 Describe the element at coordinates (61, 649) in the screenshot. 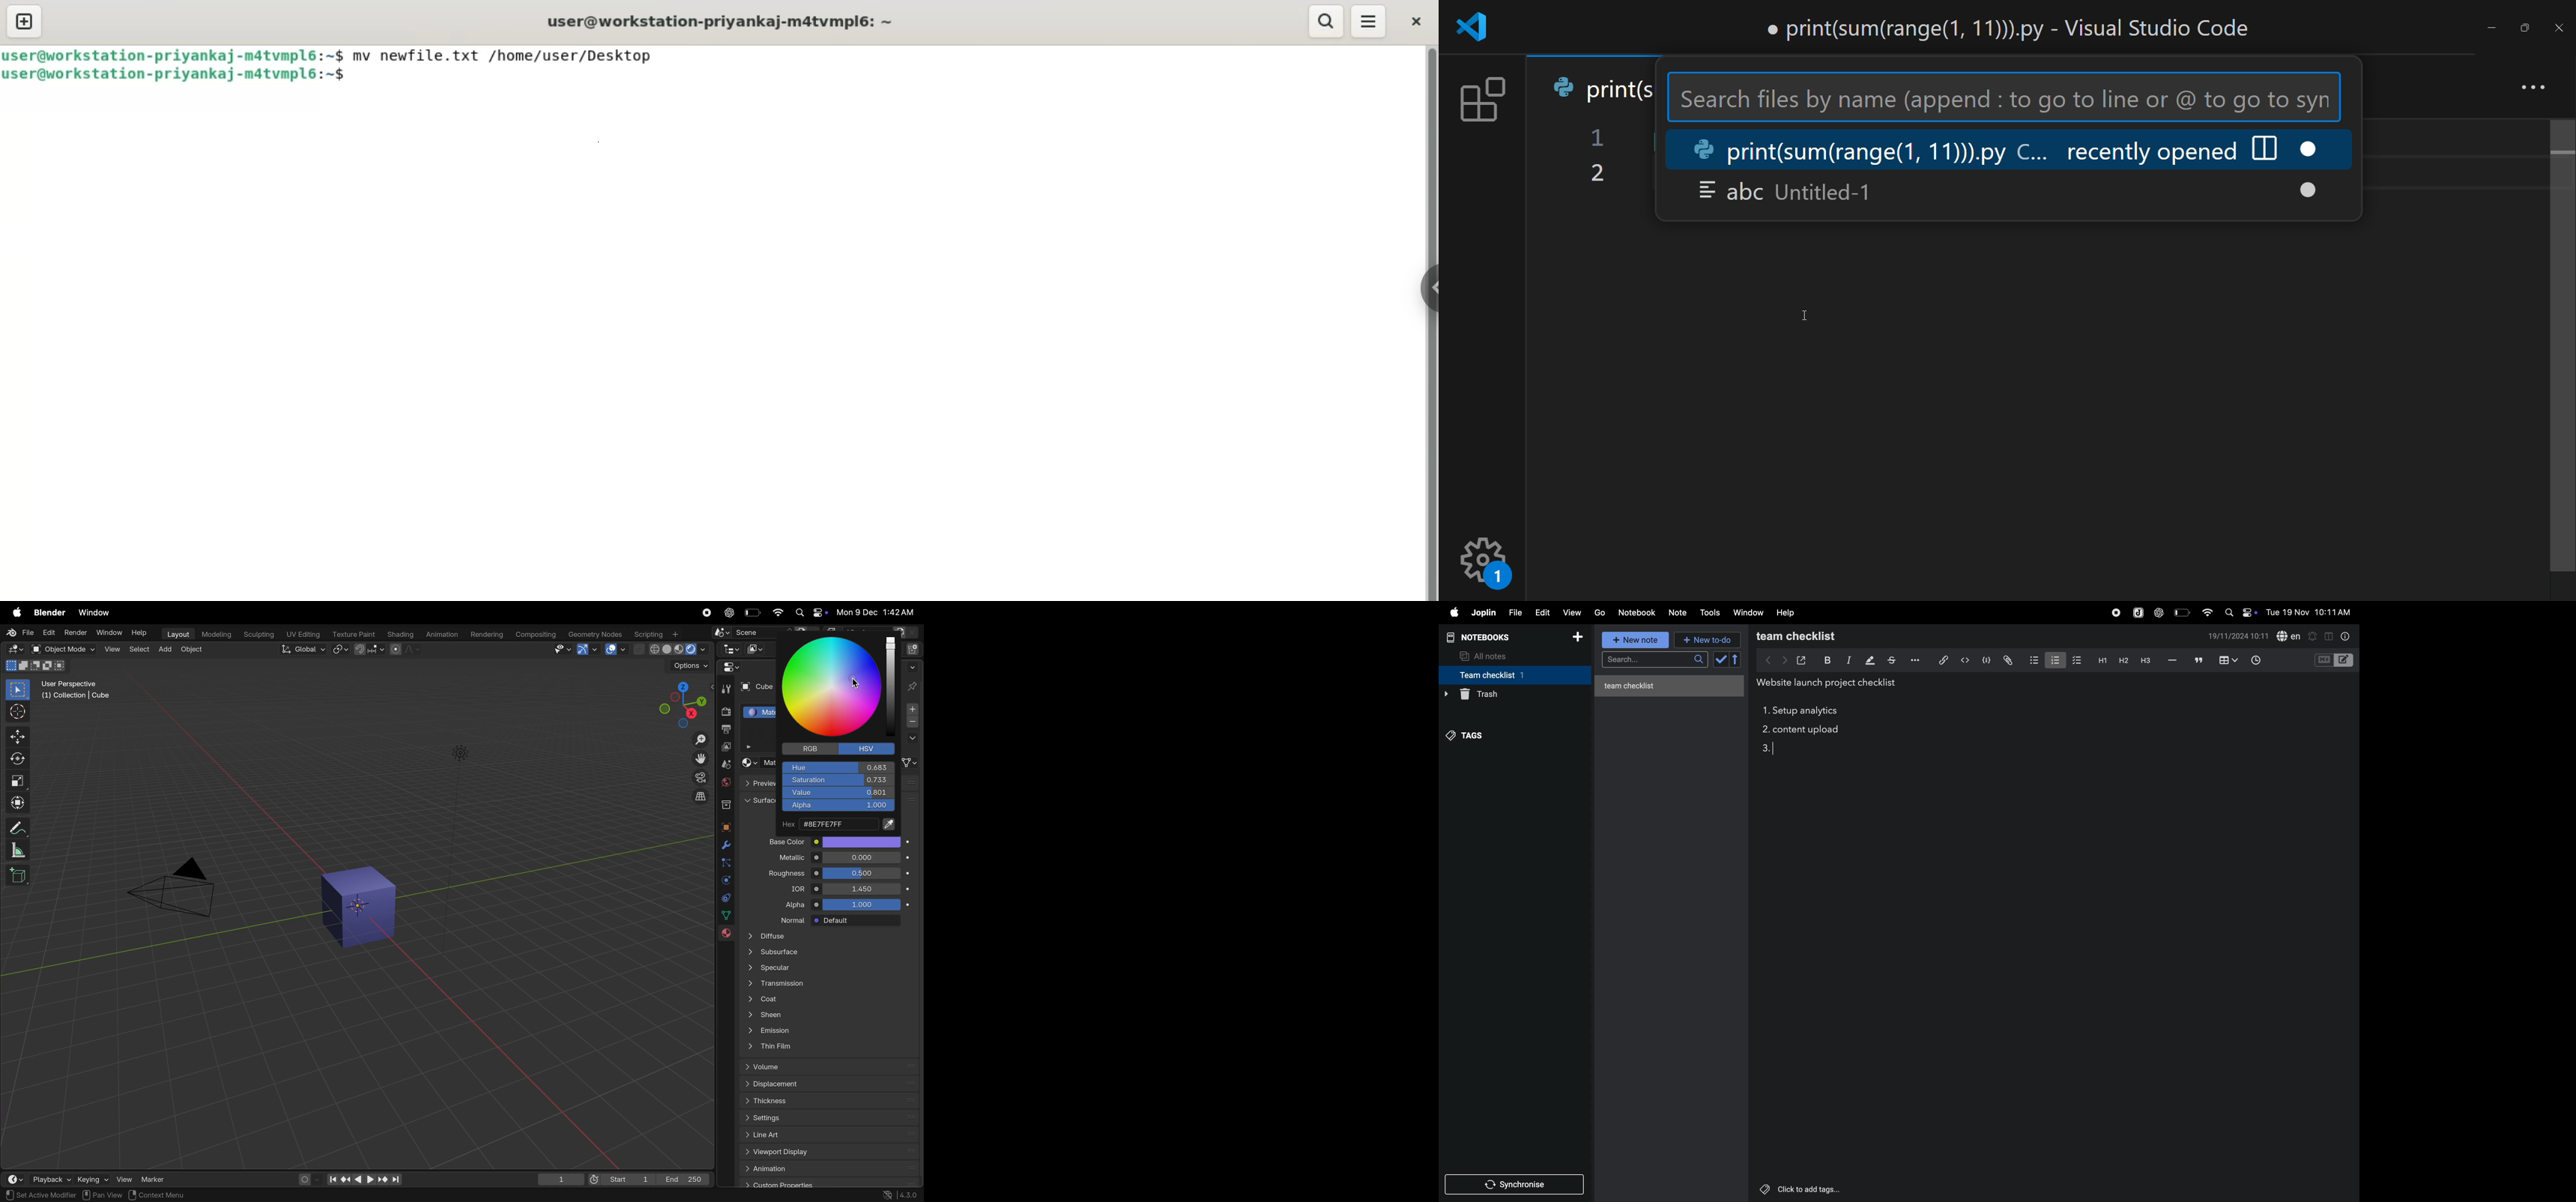

I see `object mode` at that location.